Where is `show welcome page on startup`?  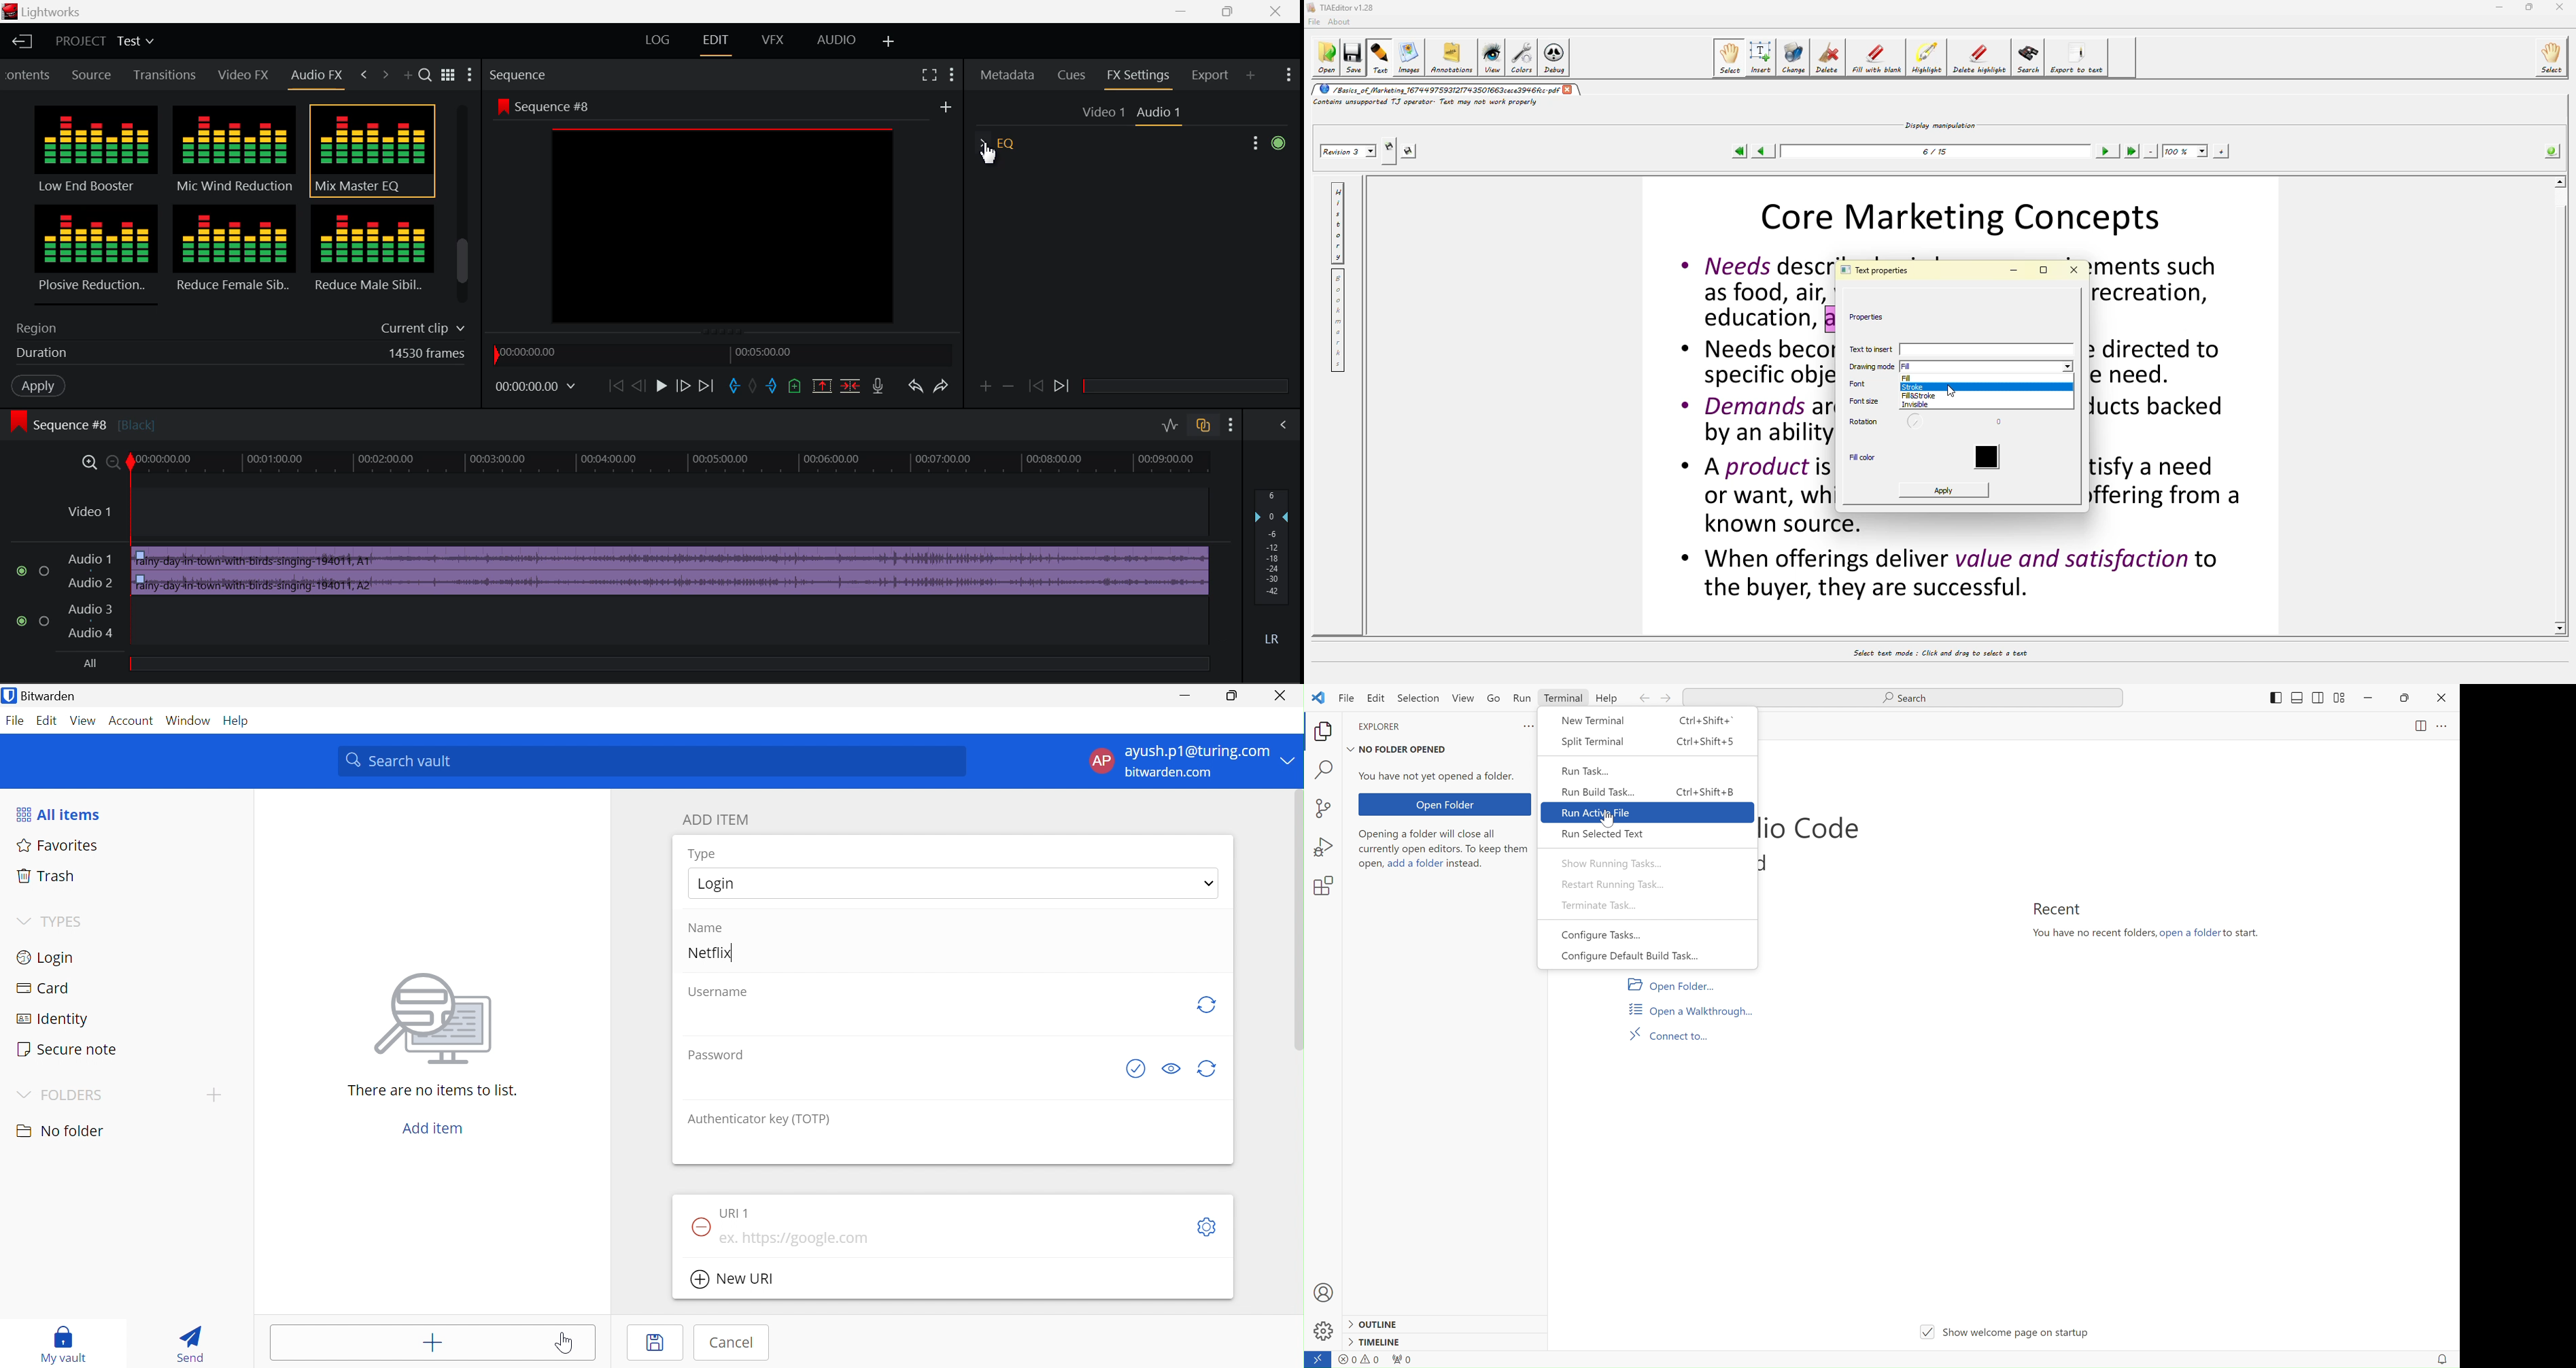
show welcome page on startup is located at coordinates (2003, 1323).